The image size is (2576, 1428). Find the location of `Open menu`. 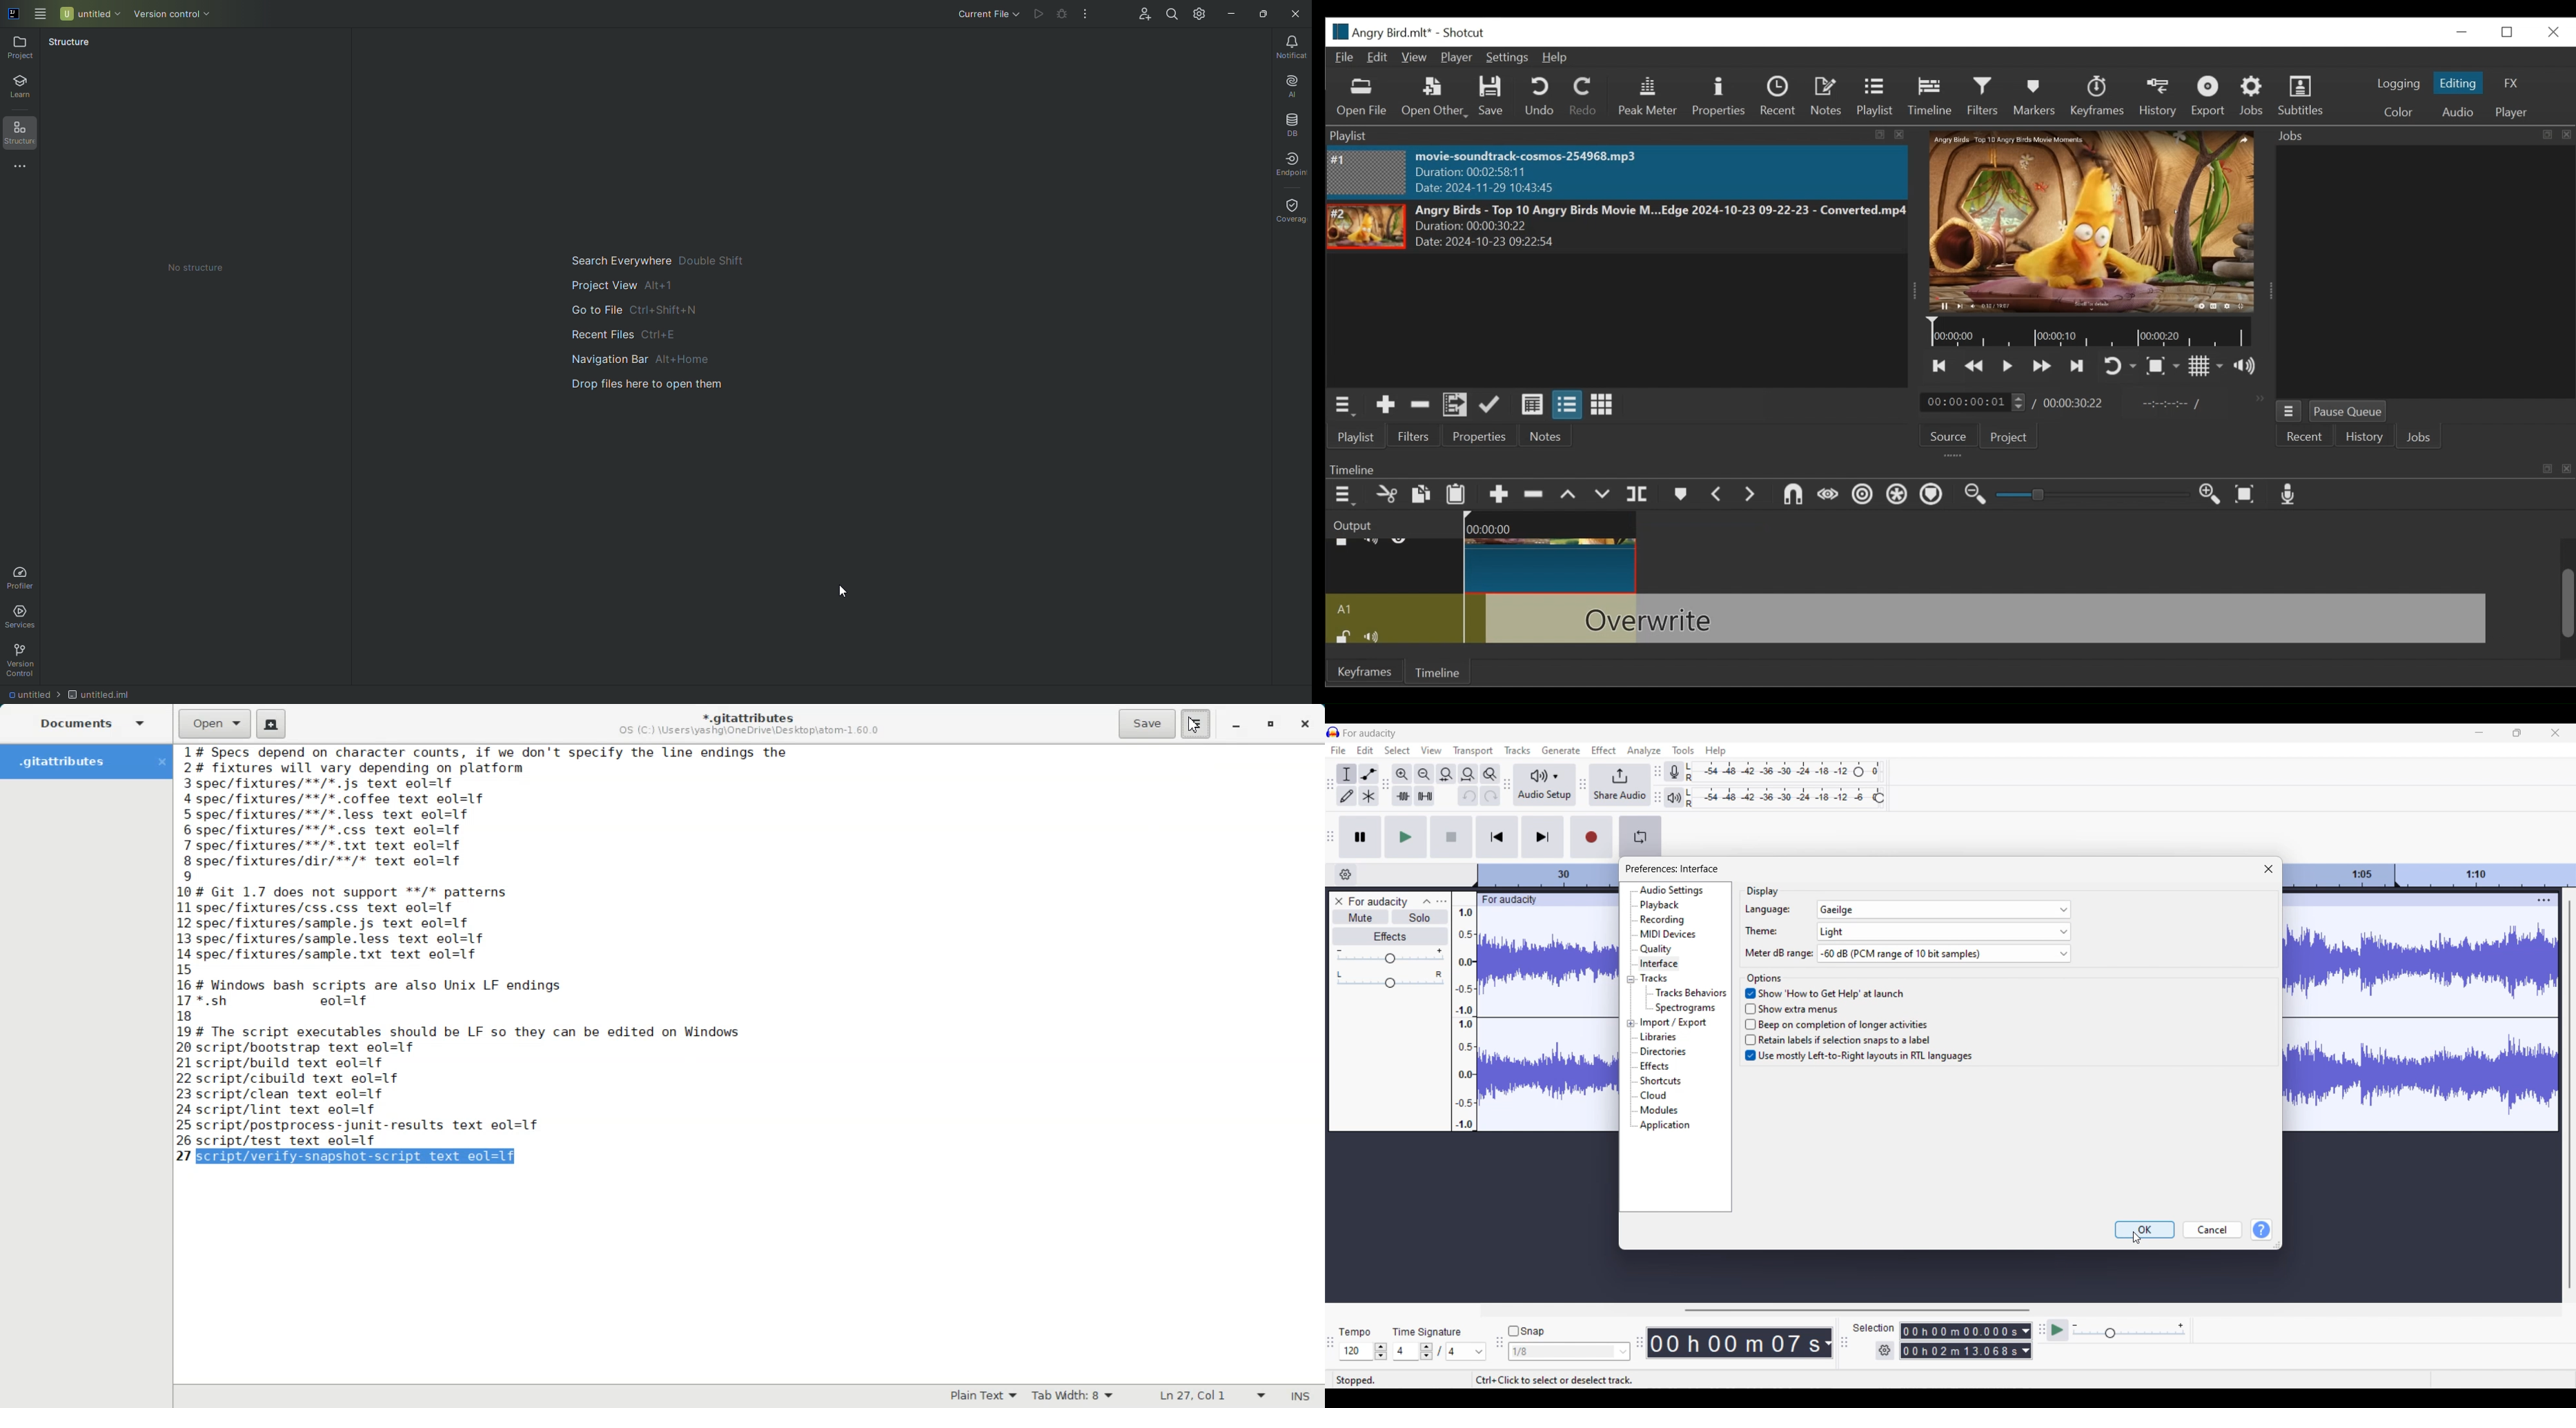

Open menu is located at coordinates (1442, 902).